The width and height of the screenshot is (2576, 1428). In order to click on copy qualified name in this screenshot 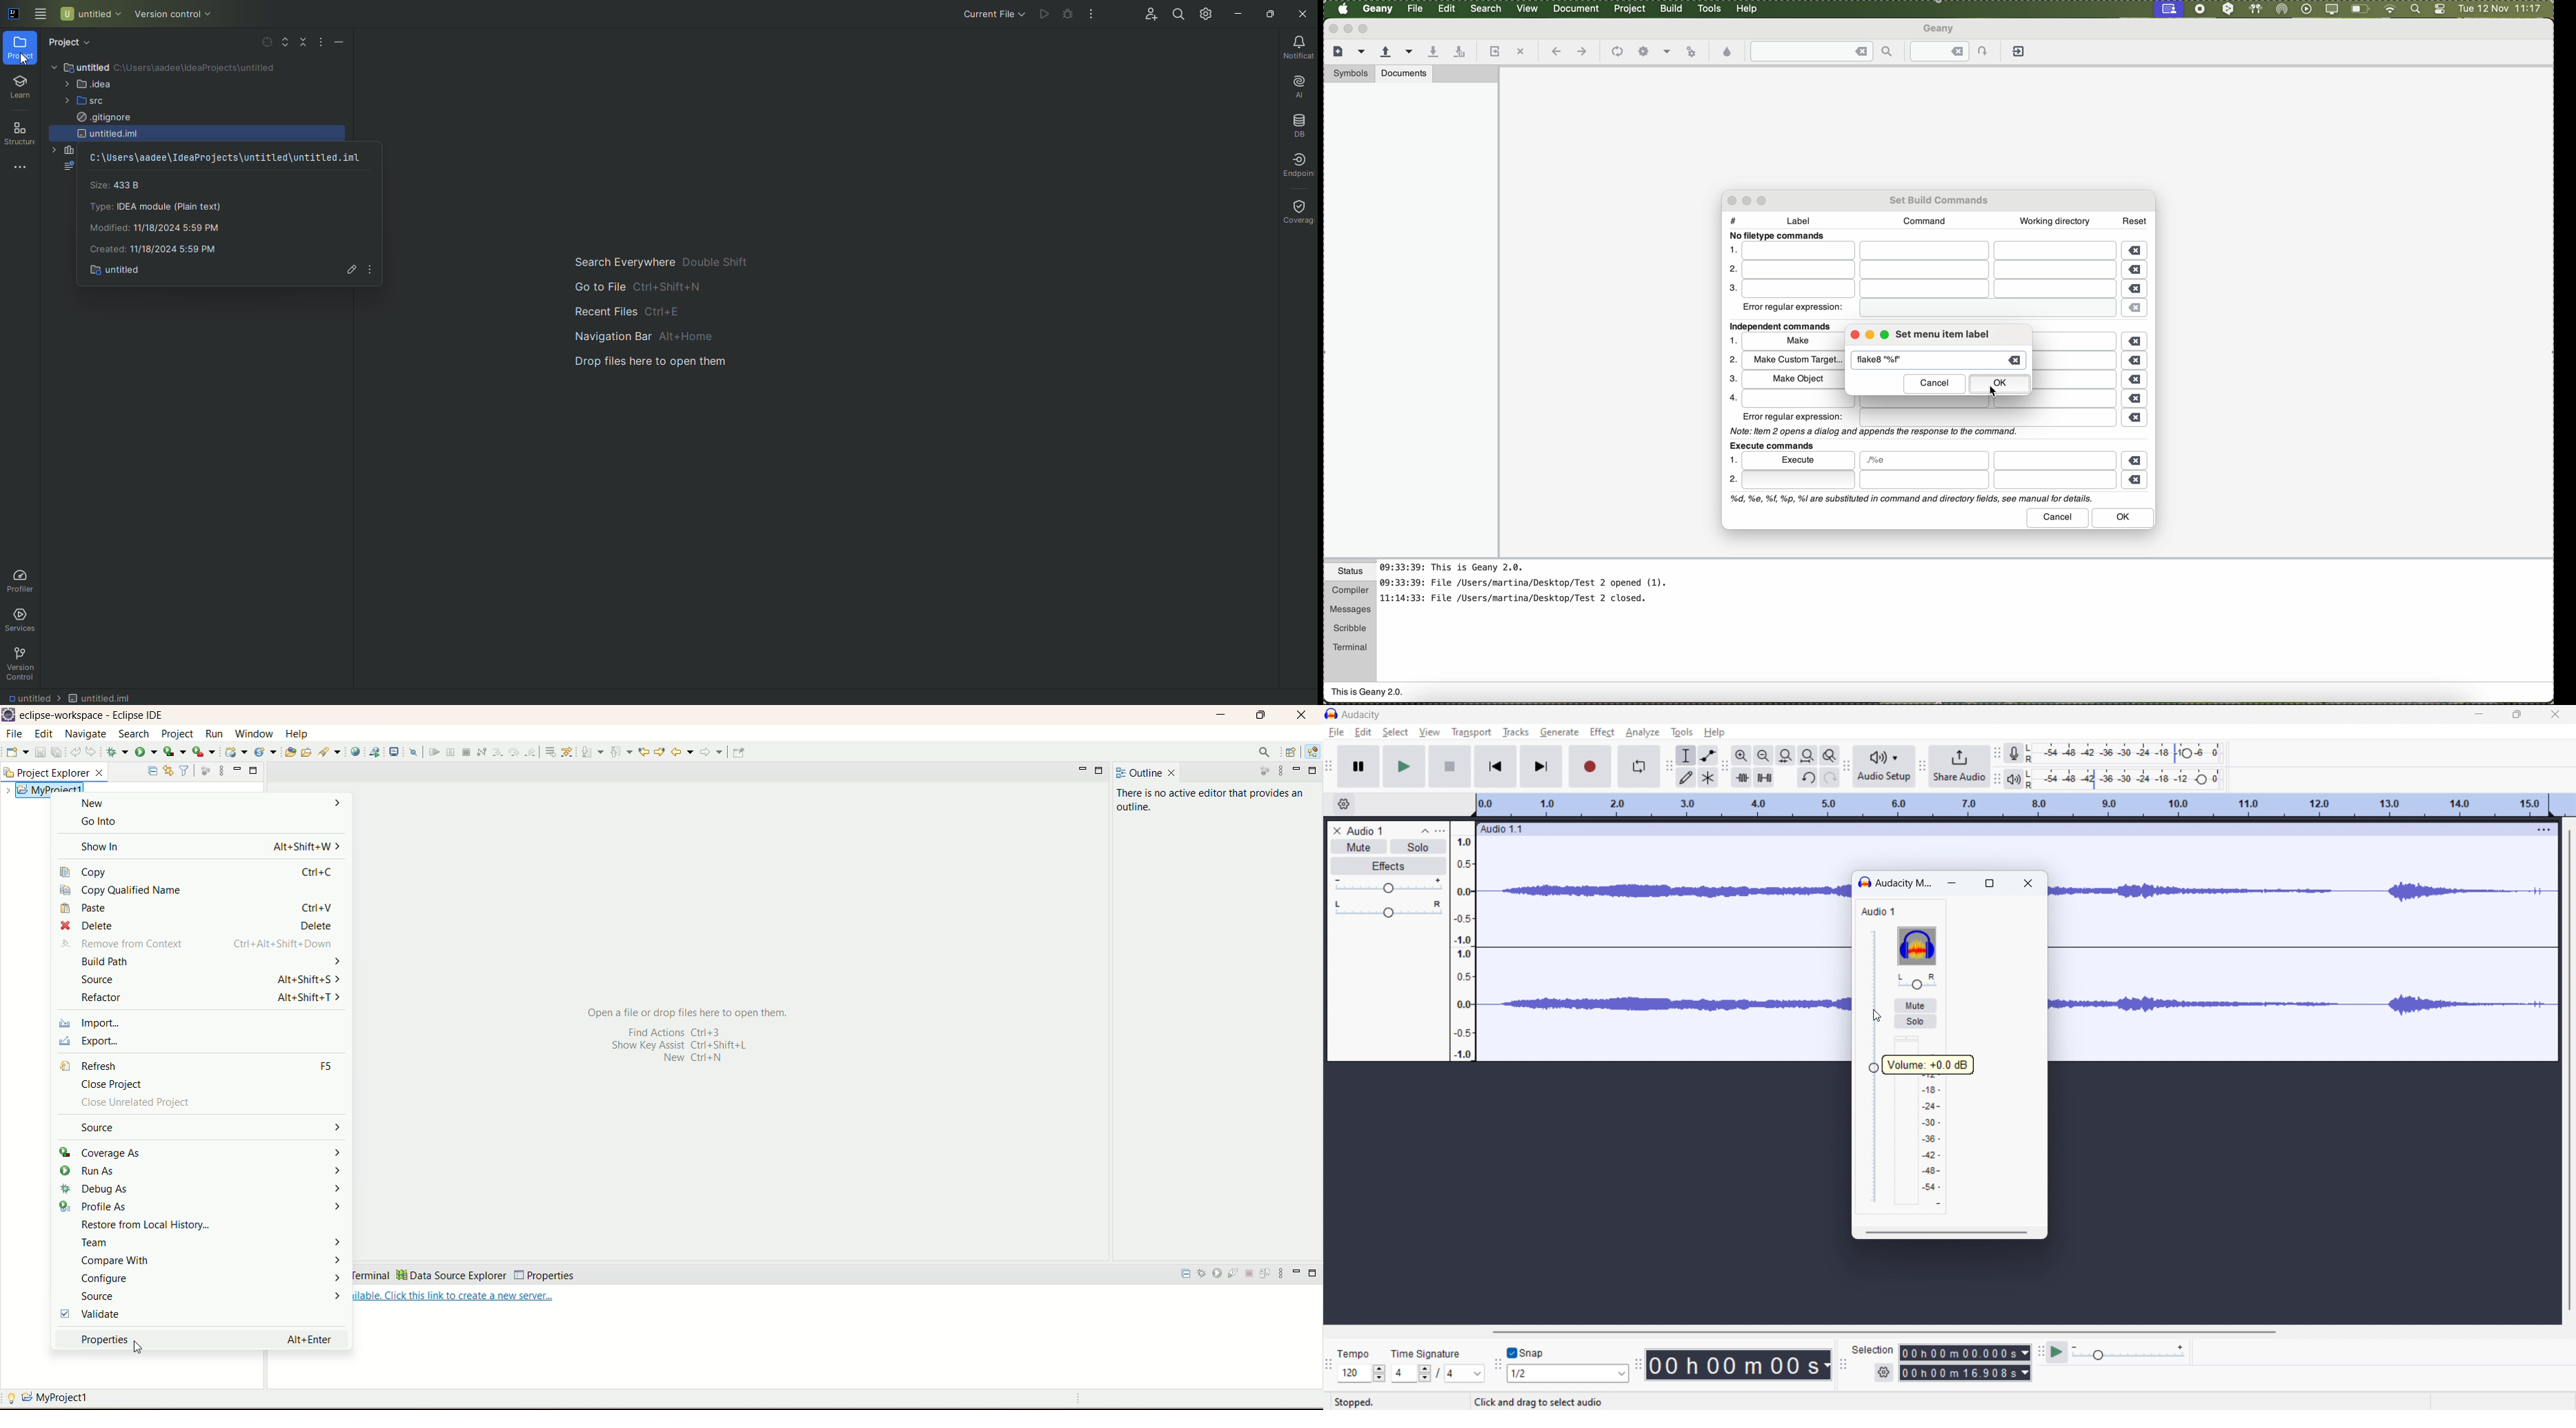, I will do `click(198, 892)`.